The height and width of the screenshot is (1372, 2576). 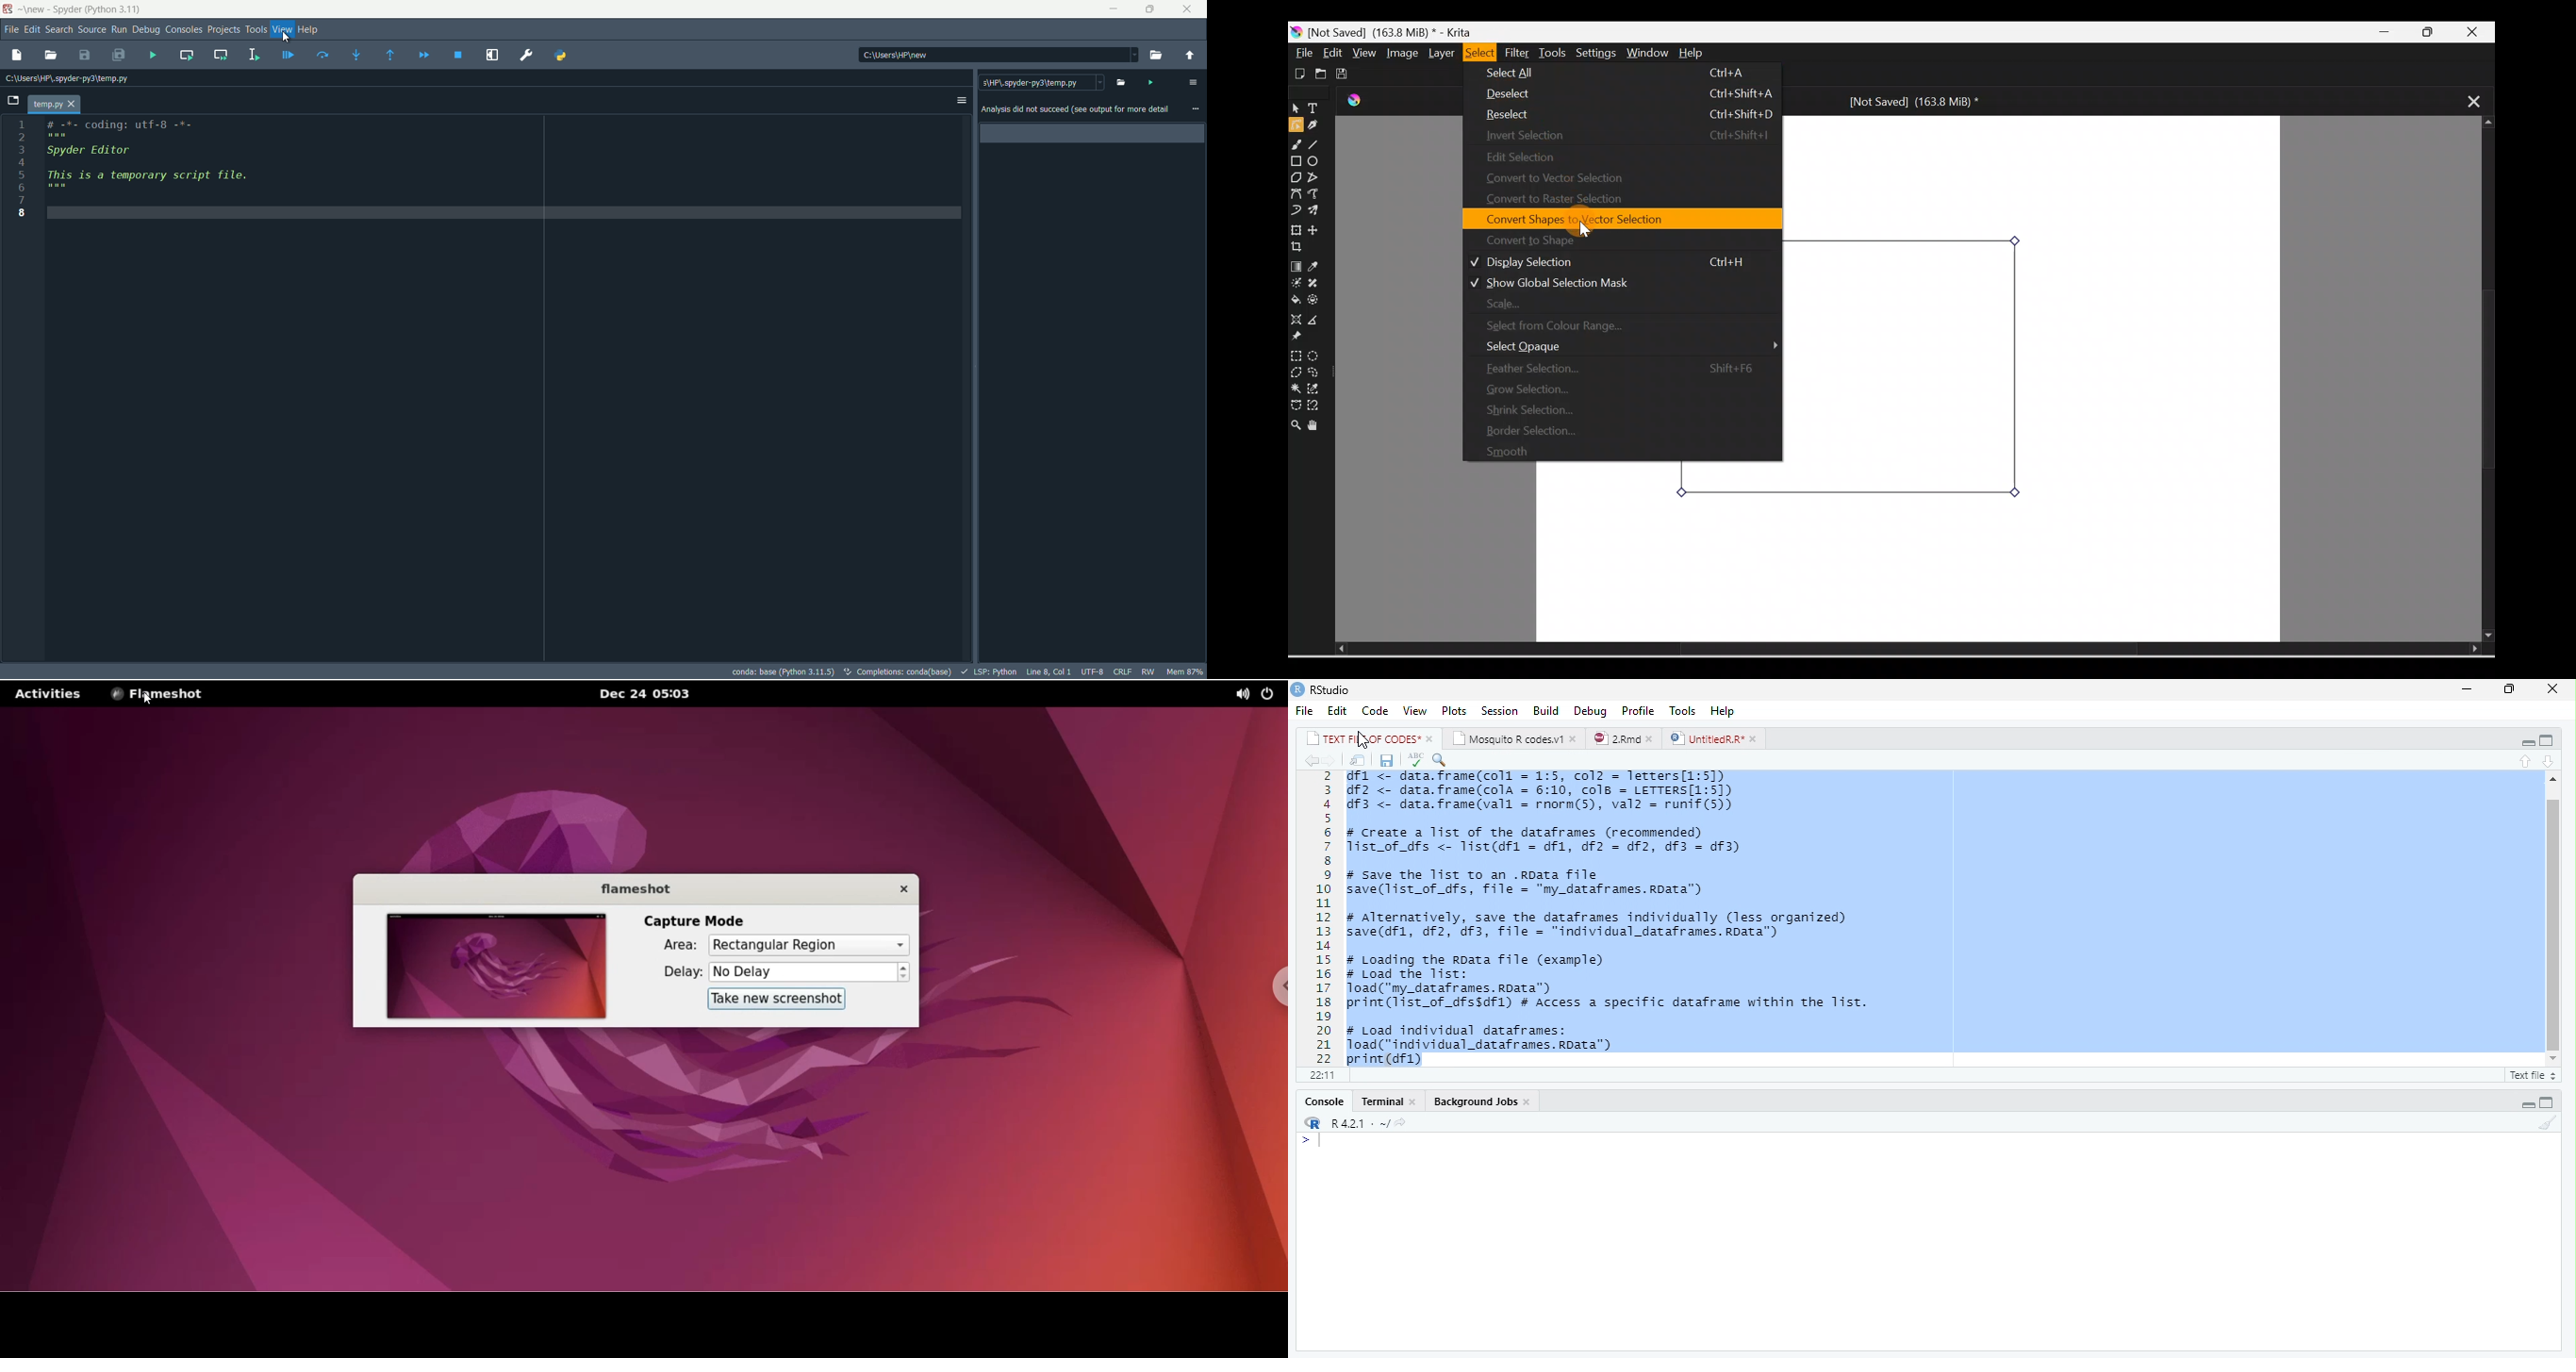 What do you see at coordinates (114, 9) in the screenshot?
I see `python 3.11` at bounding box center [114, 9].